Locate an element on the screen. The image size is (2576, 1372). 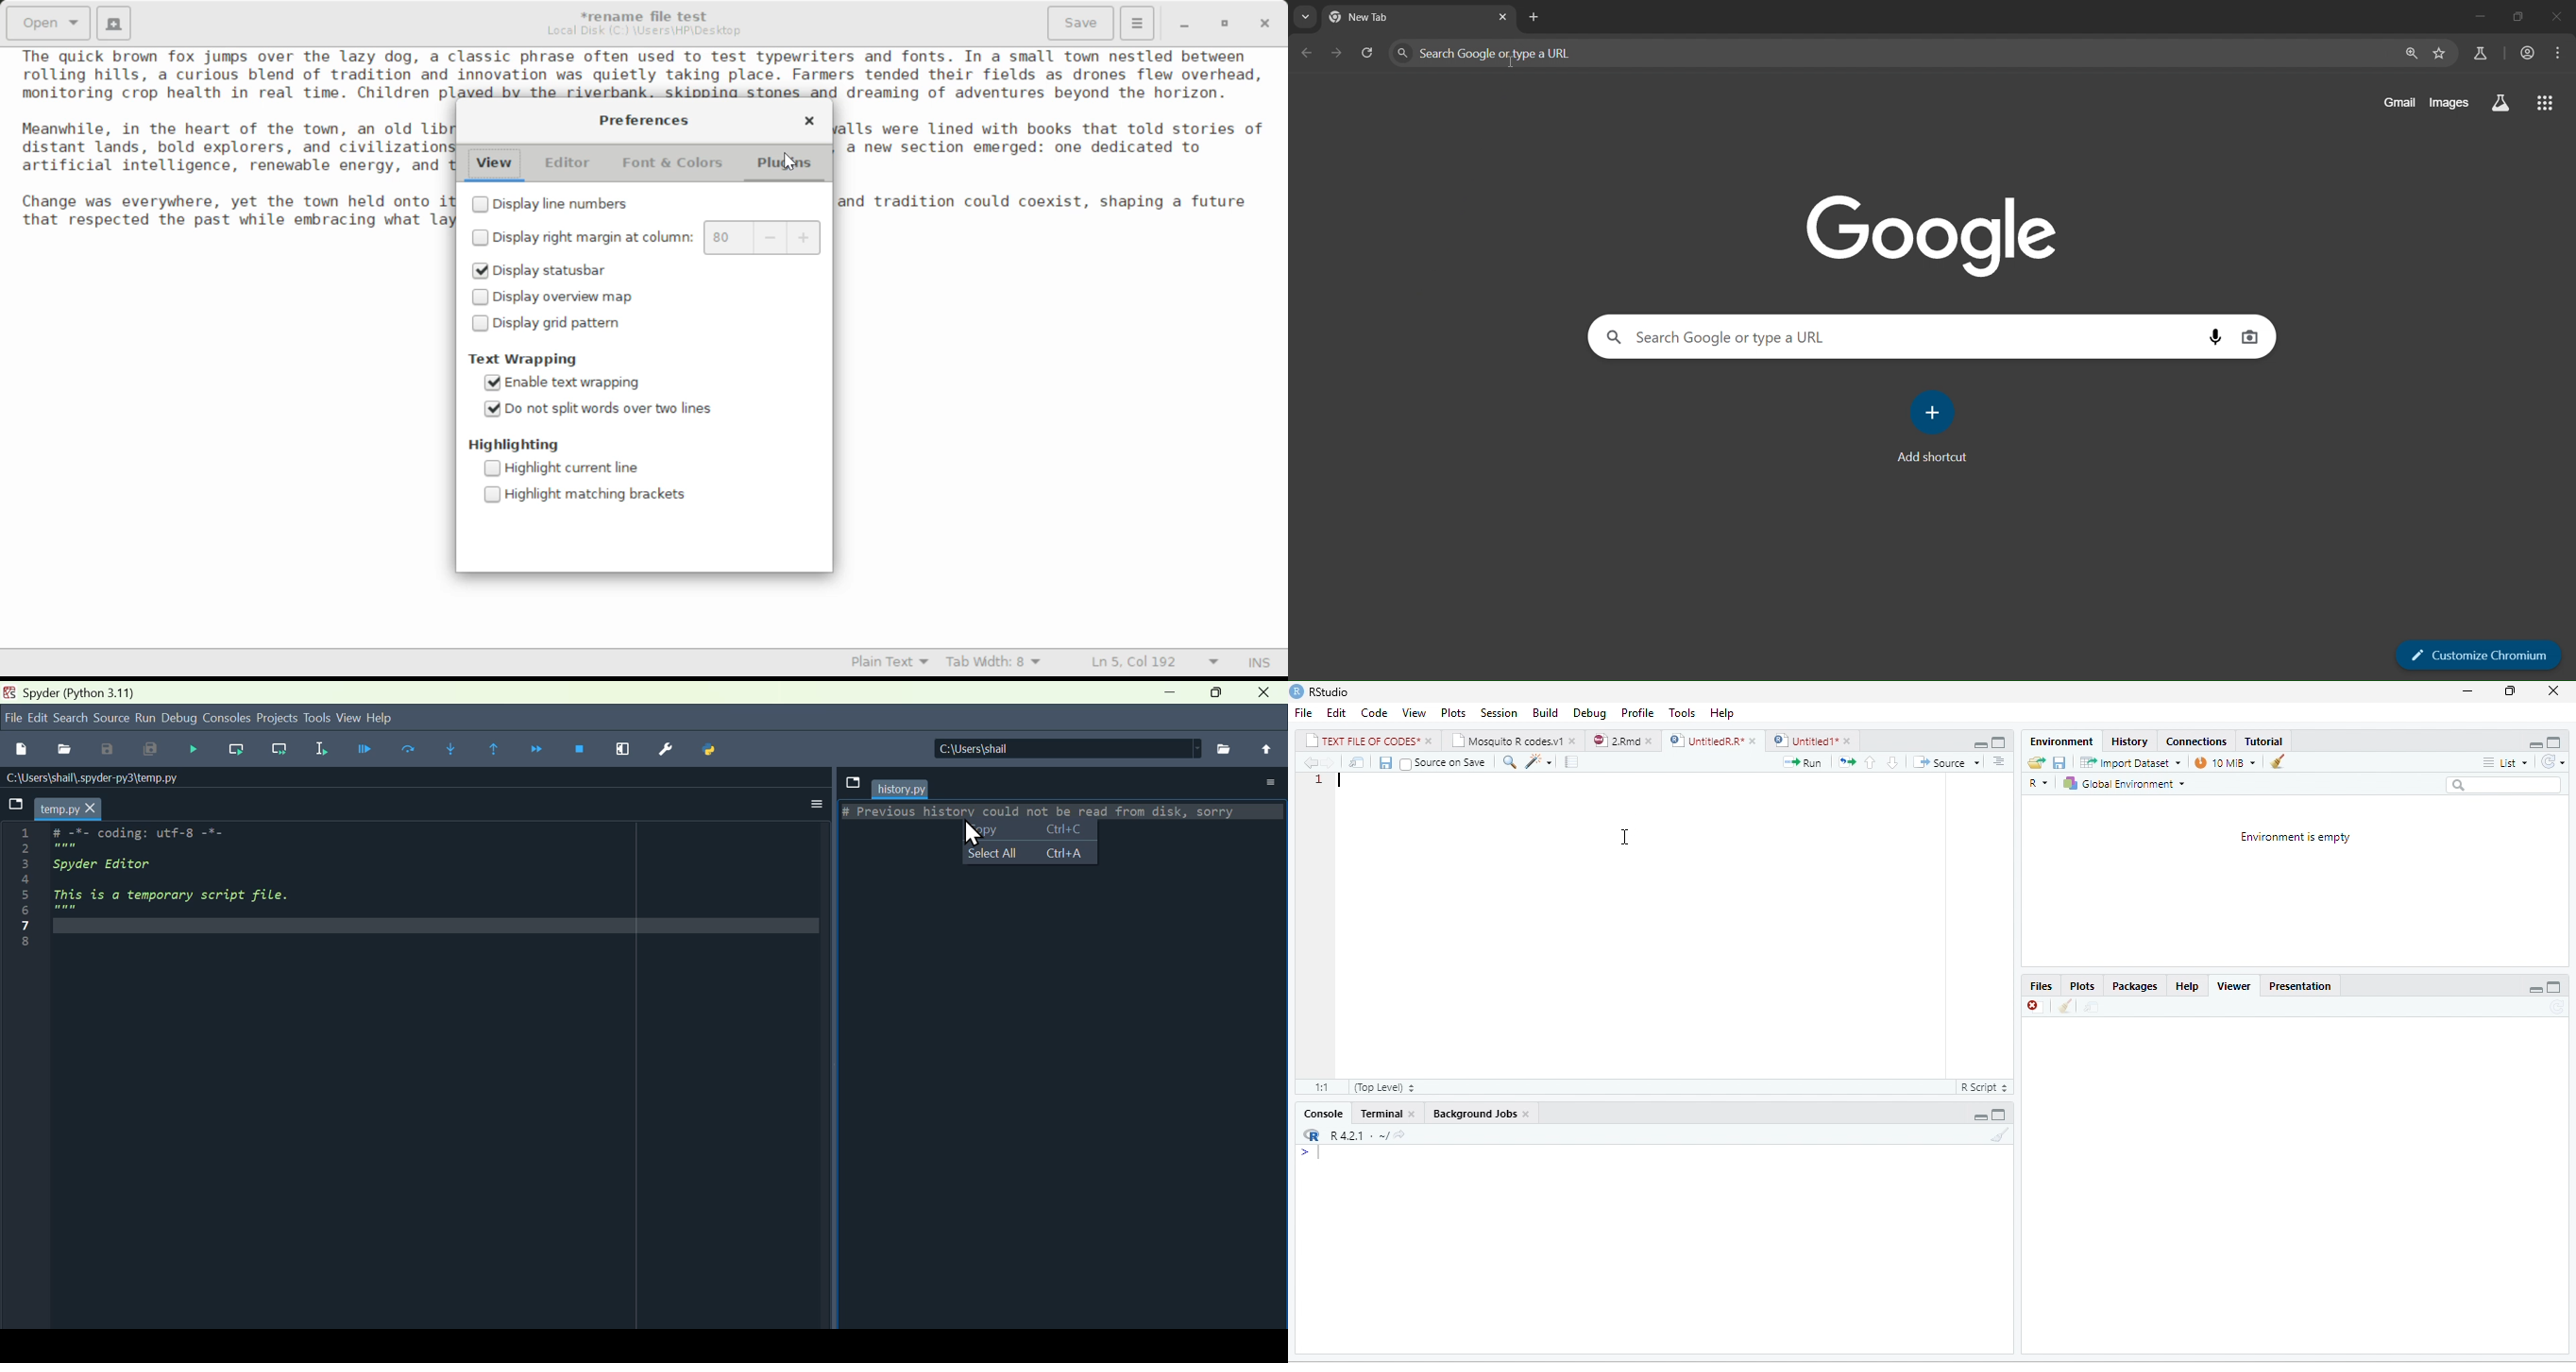
help is located at coordinates (1720, 711).